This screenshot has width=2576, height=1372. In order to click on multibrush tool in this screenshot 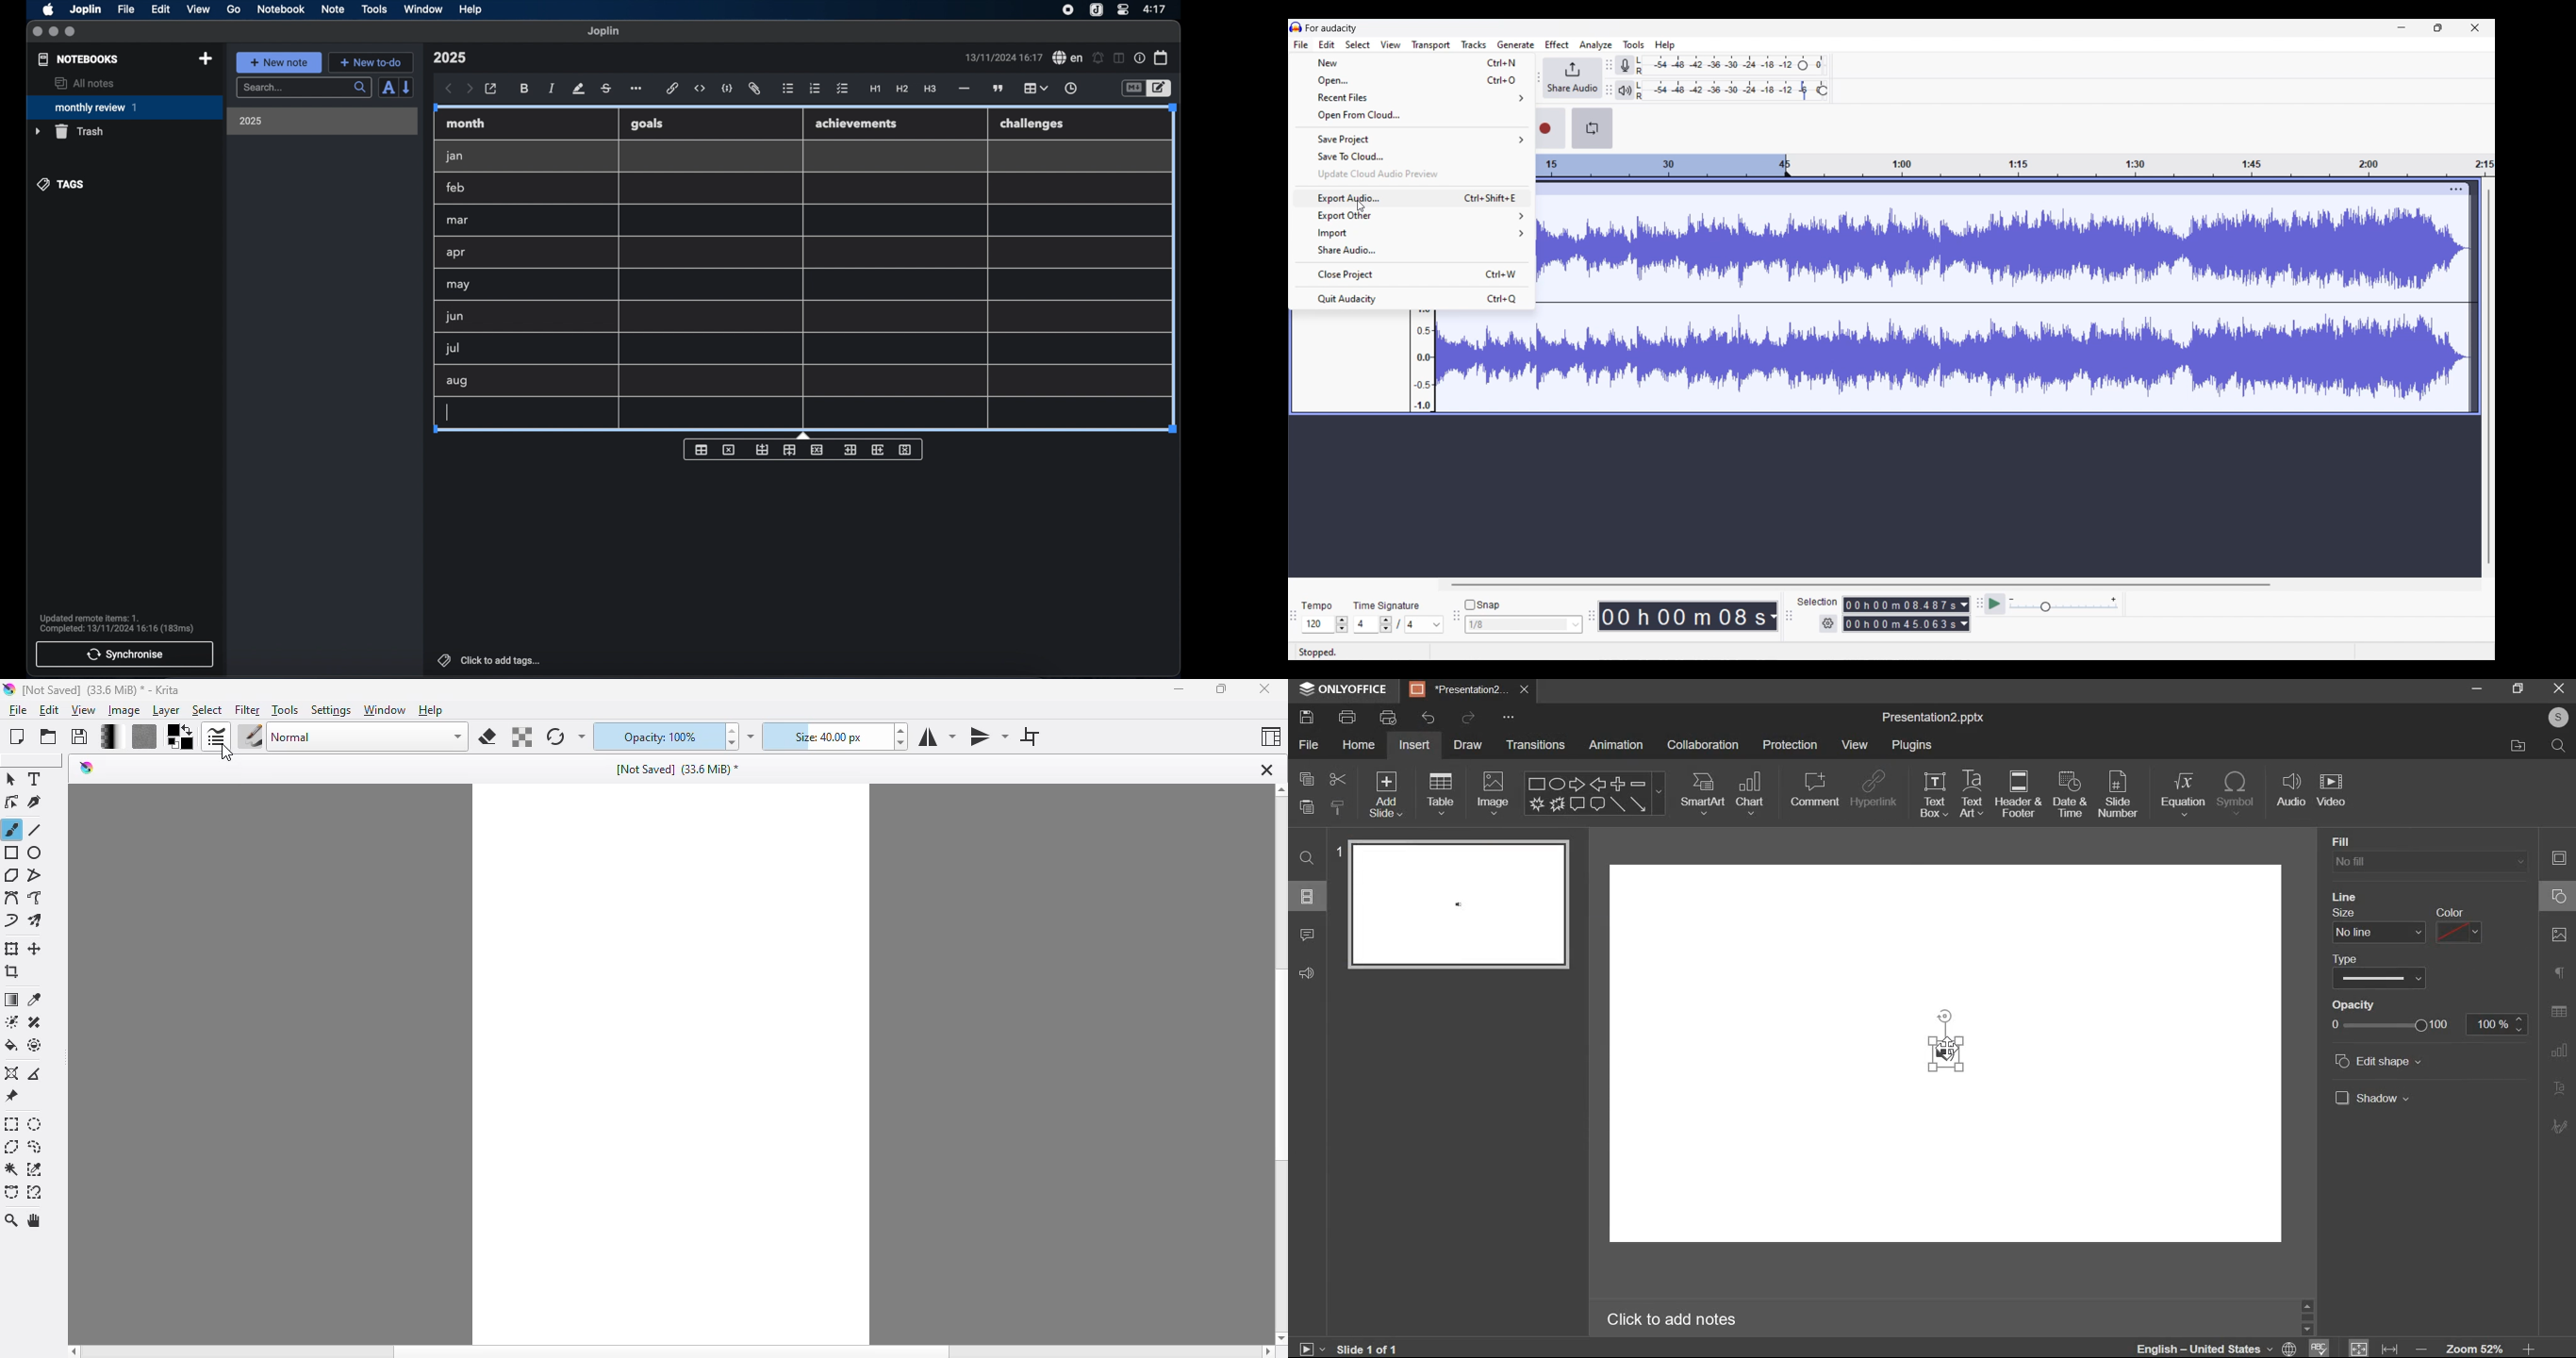, I will do `click(38, 921)`.